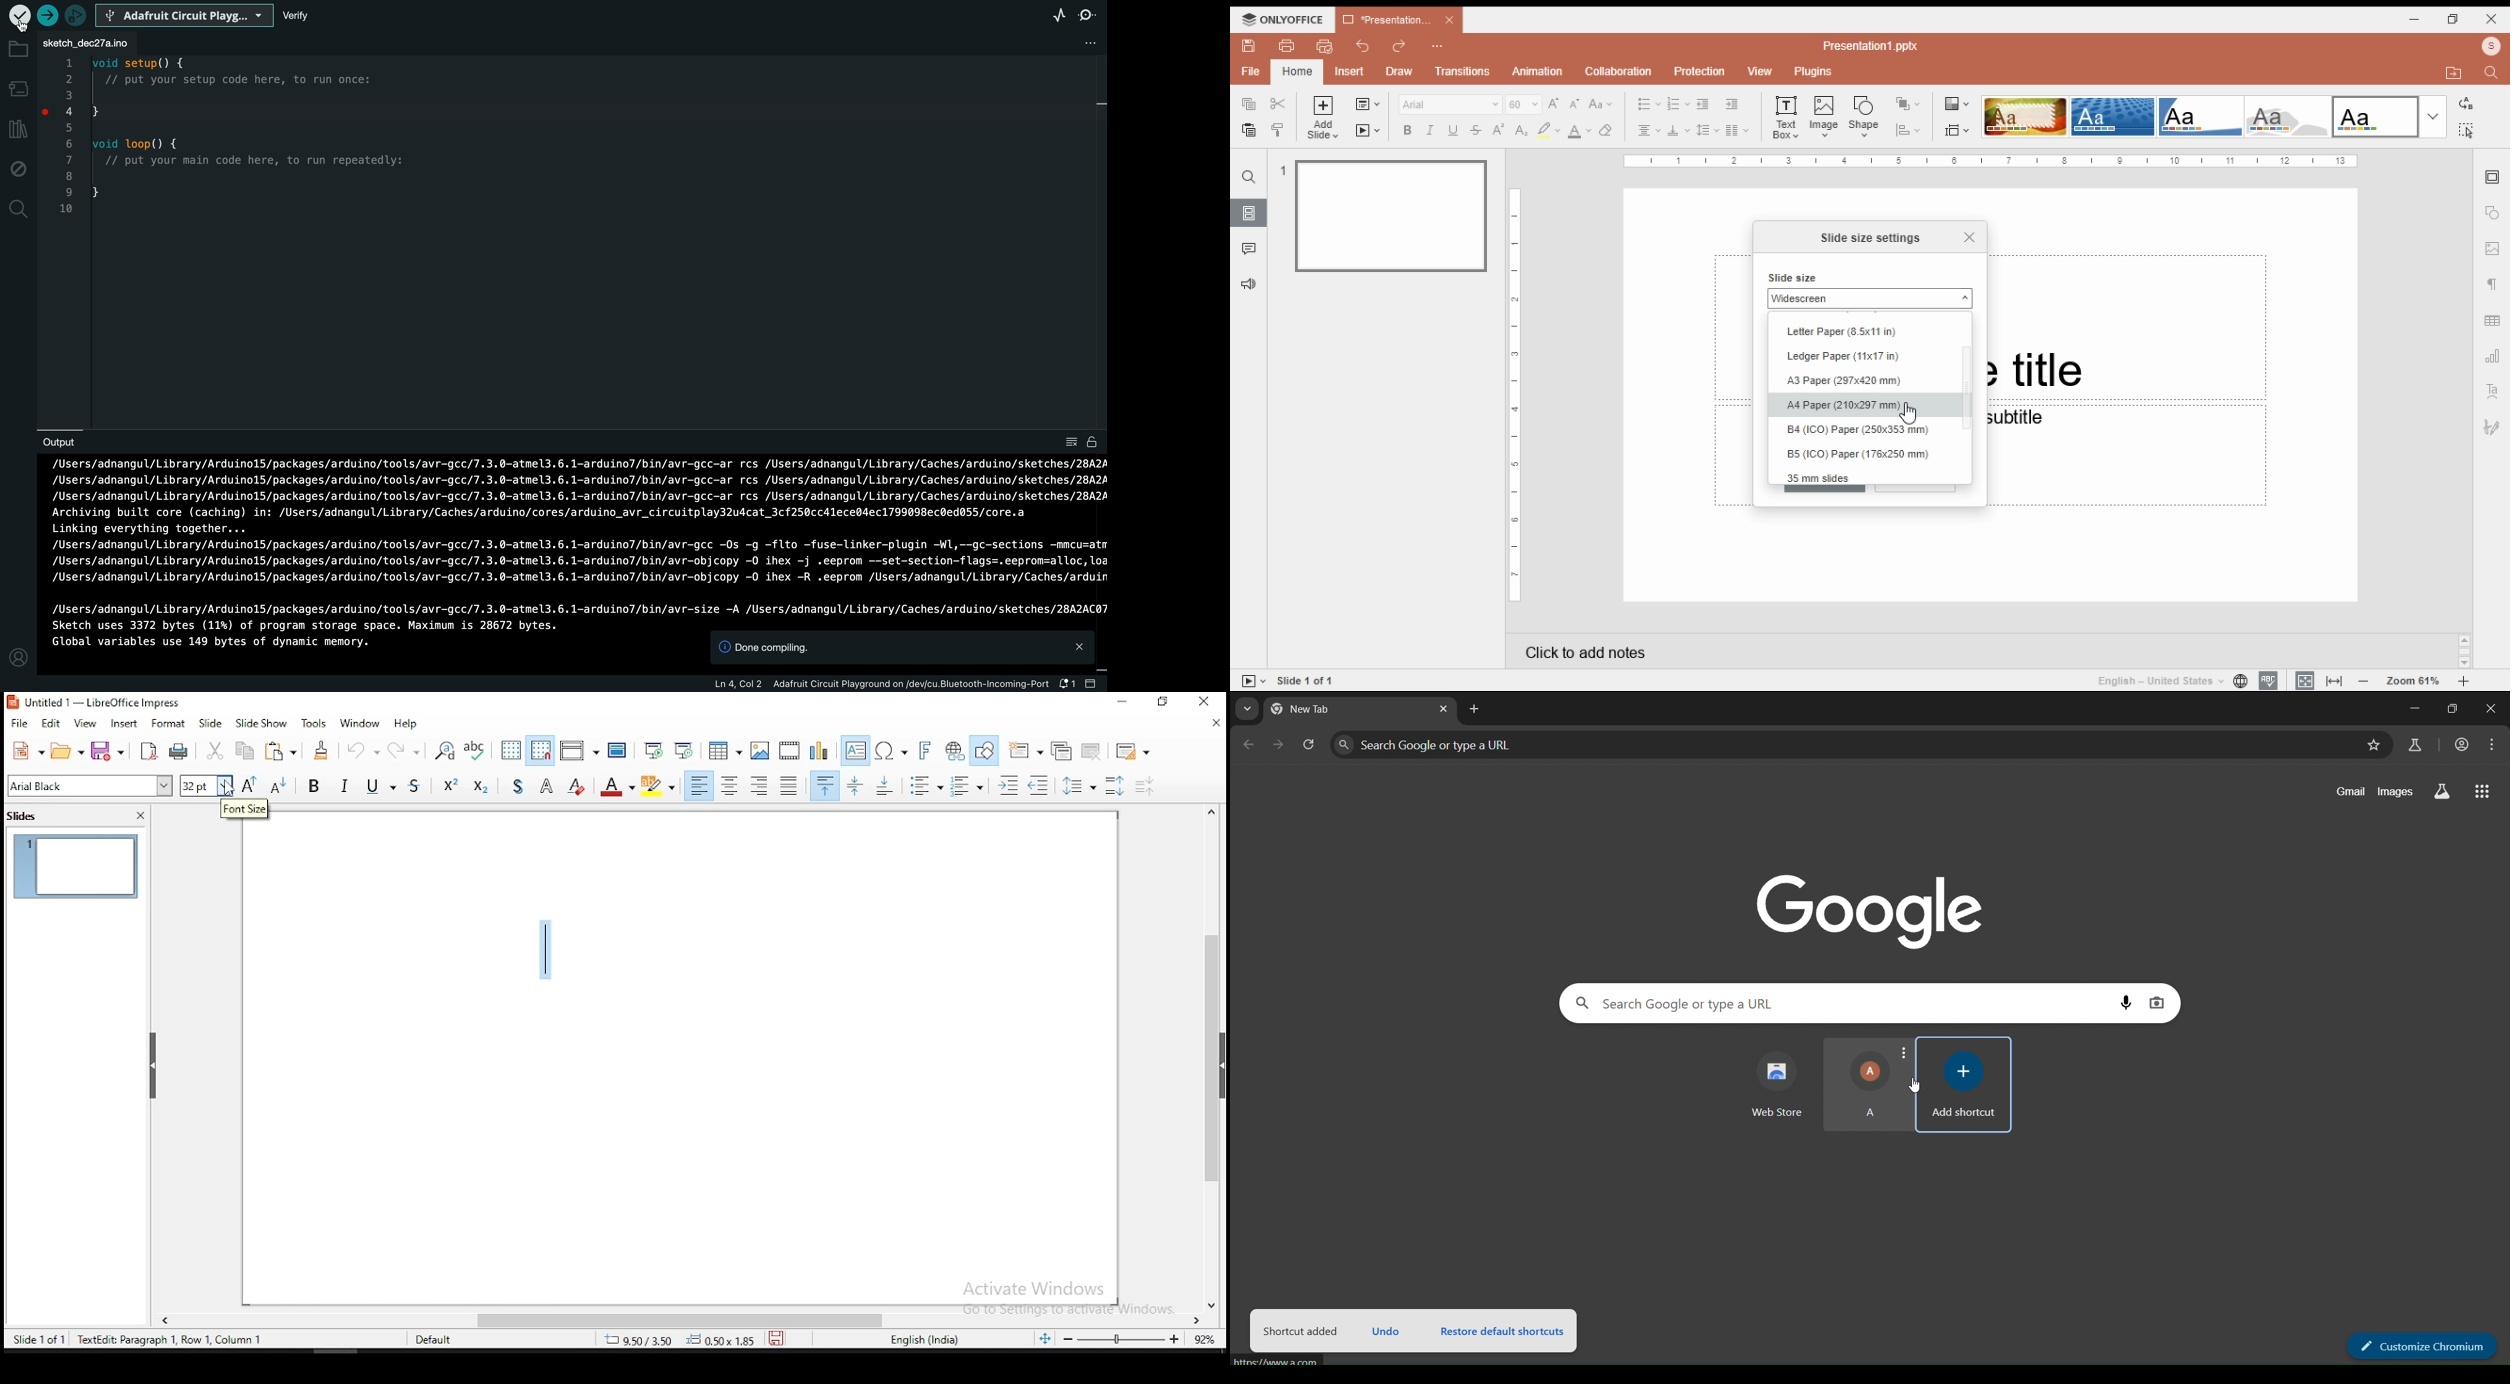 The width and height of the screenshot is (2520, 1400). Describe the element at coordinates (1991, 161) in the screenshot. I see `Page Scale` at that location.